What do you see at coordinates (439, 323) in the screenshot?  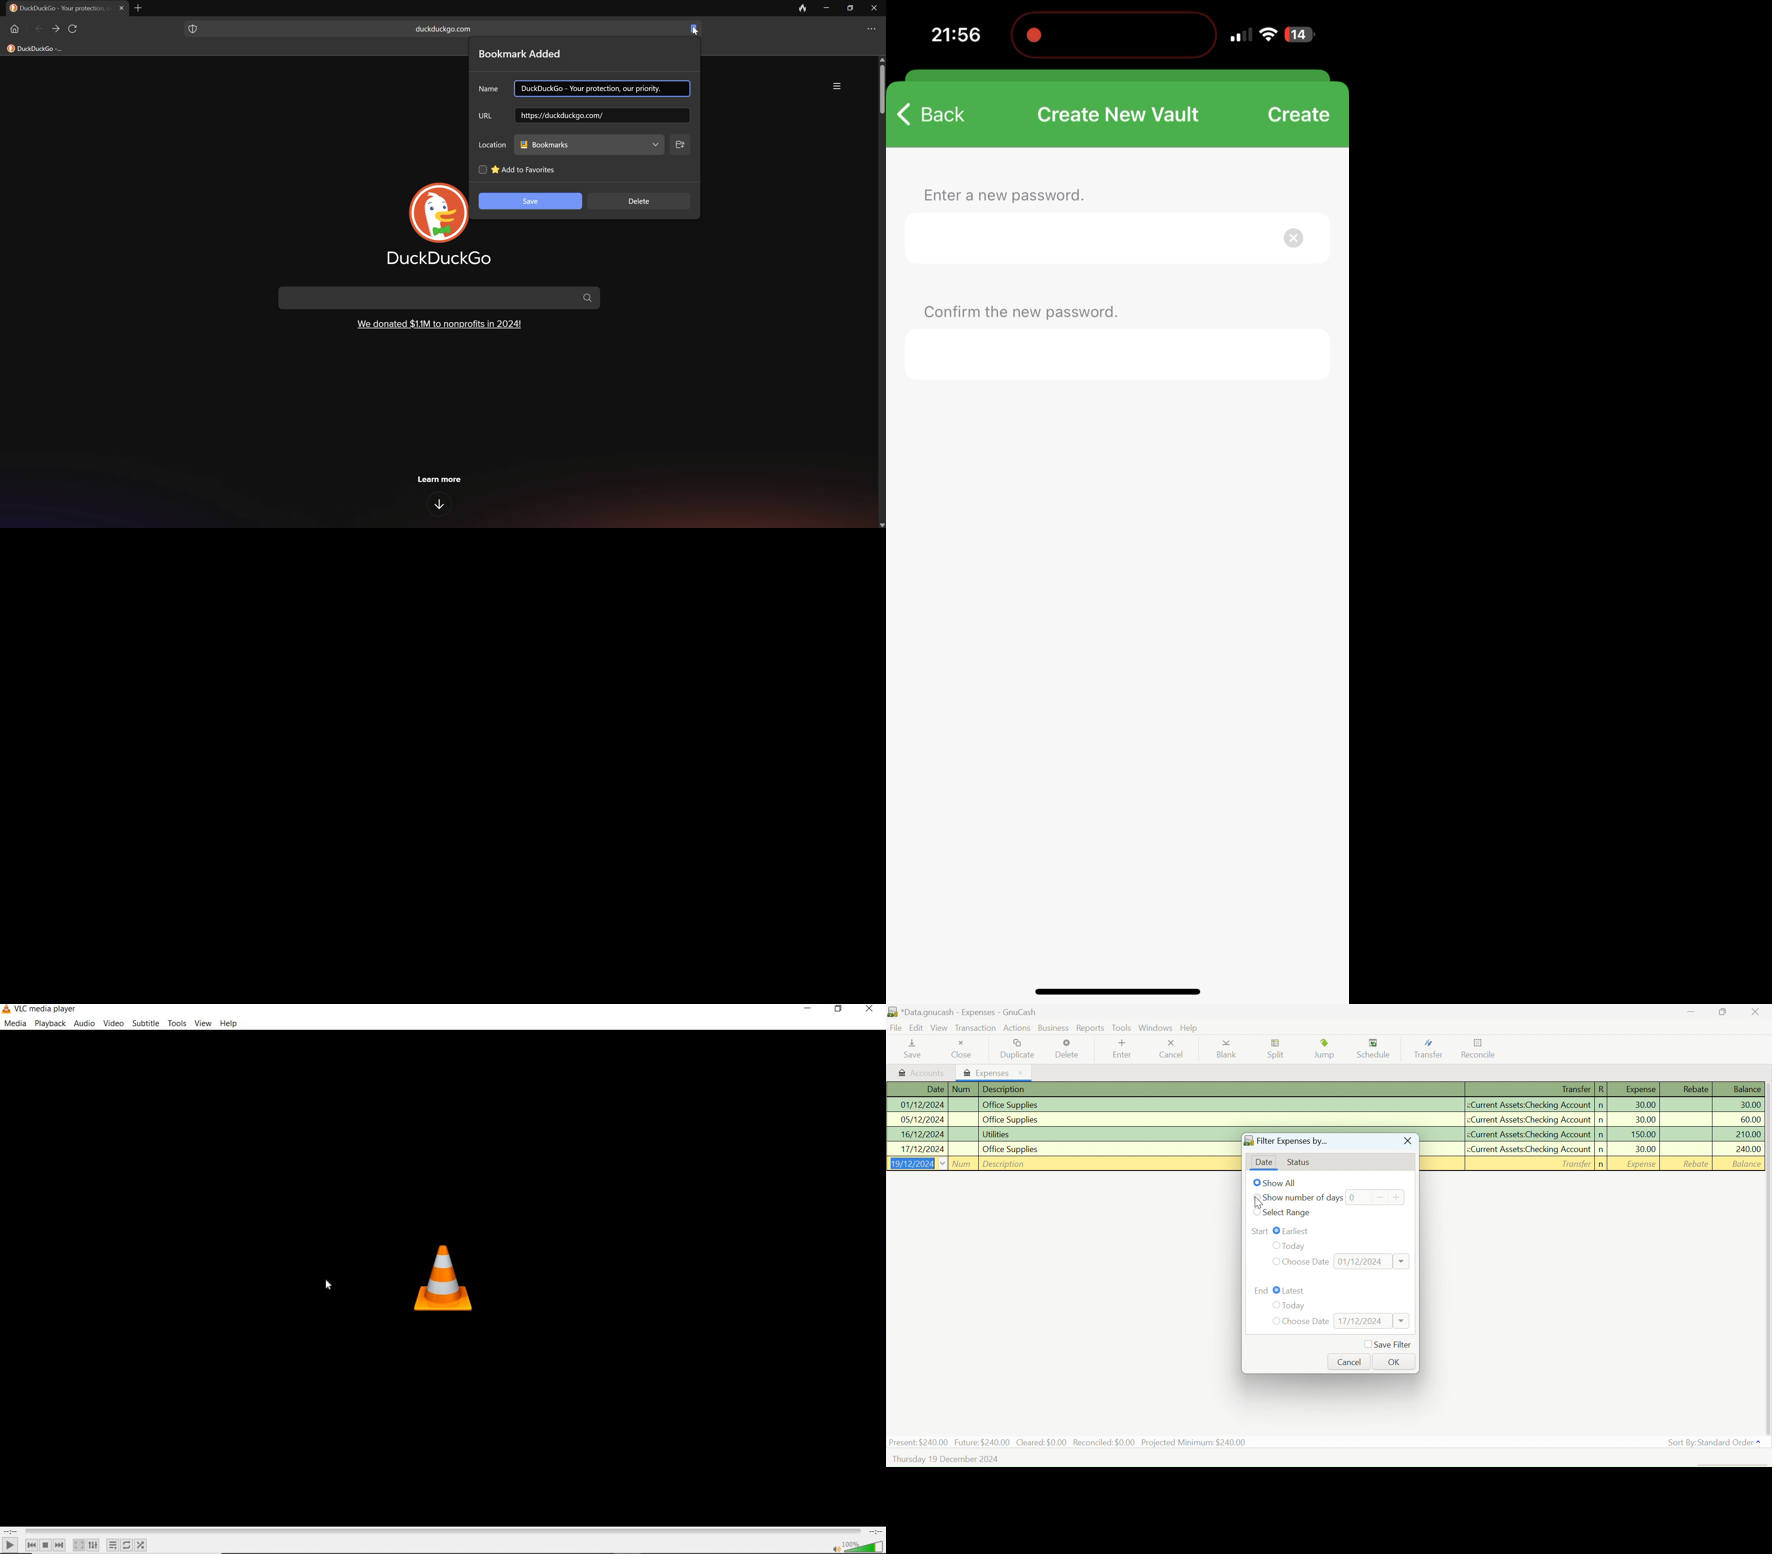 I see `We donated $1.1M to nonprofits in 2024!` at bounding box center [439, 323].